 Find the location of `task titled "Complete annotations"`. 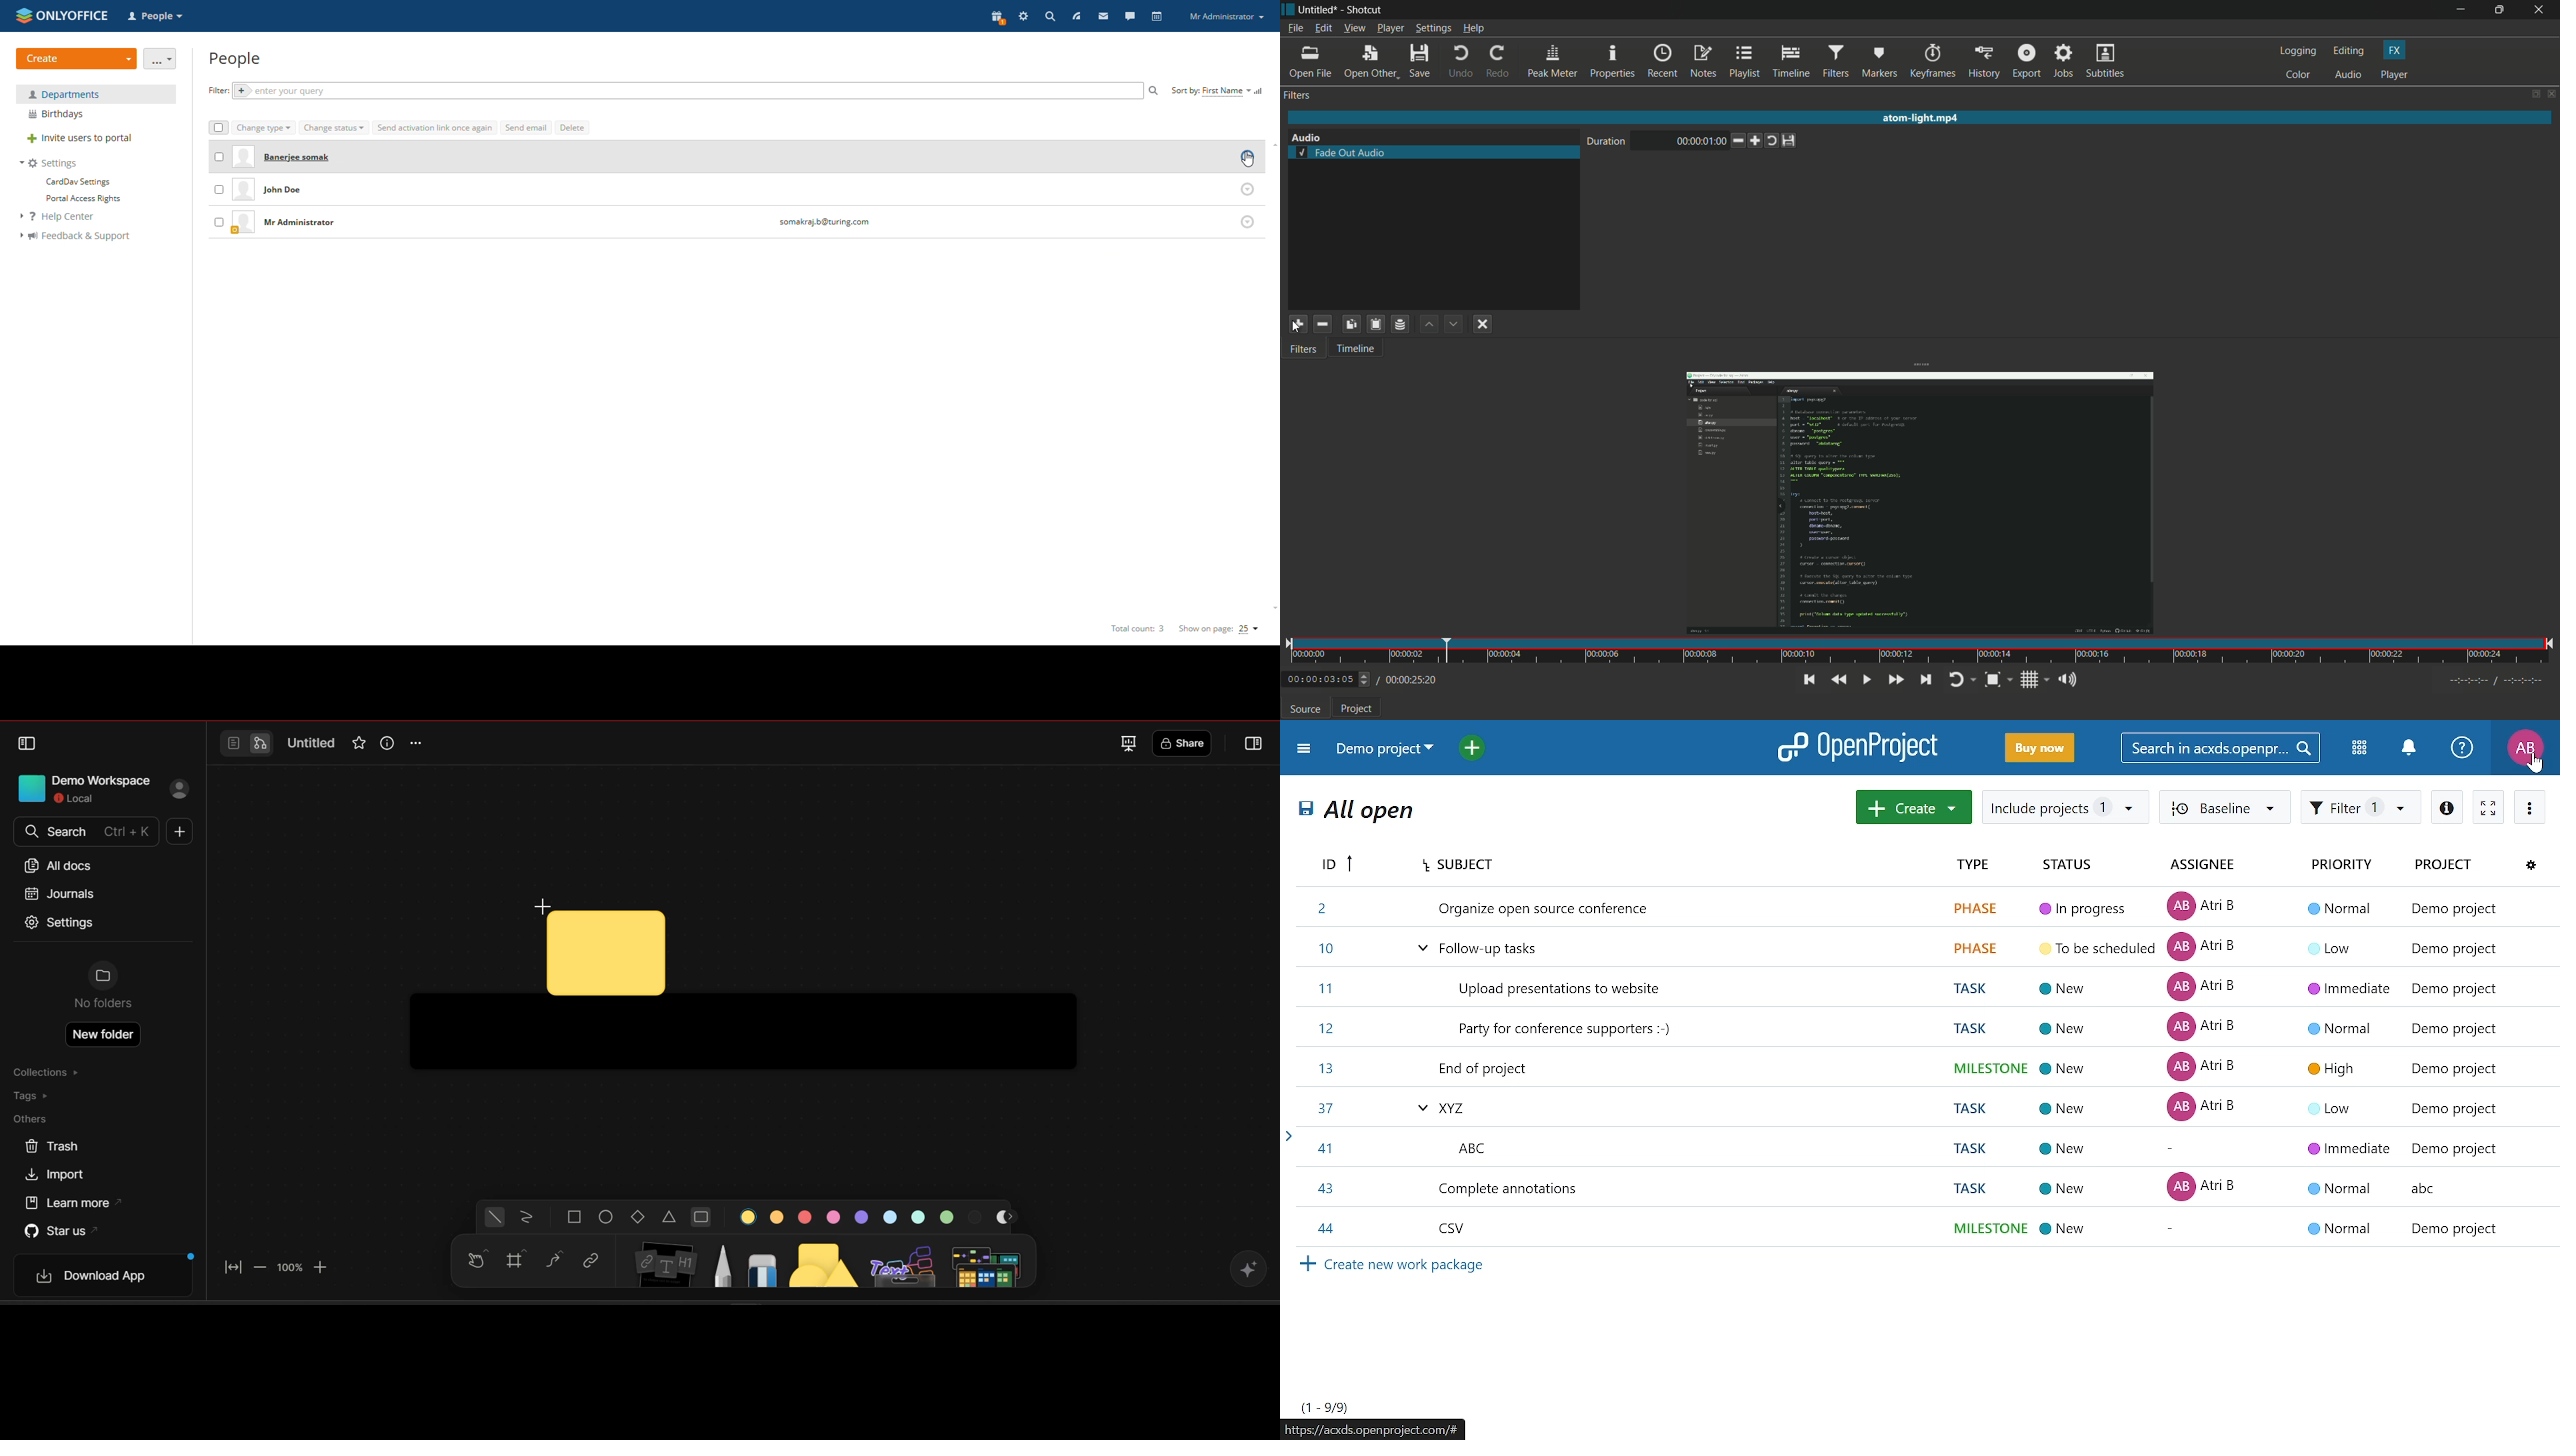

task titled "Complete annotations" is located at coordinates (1920, 1187).